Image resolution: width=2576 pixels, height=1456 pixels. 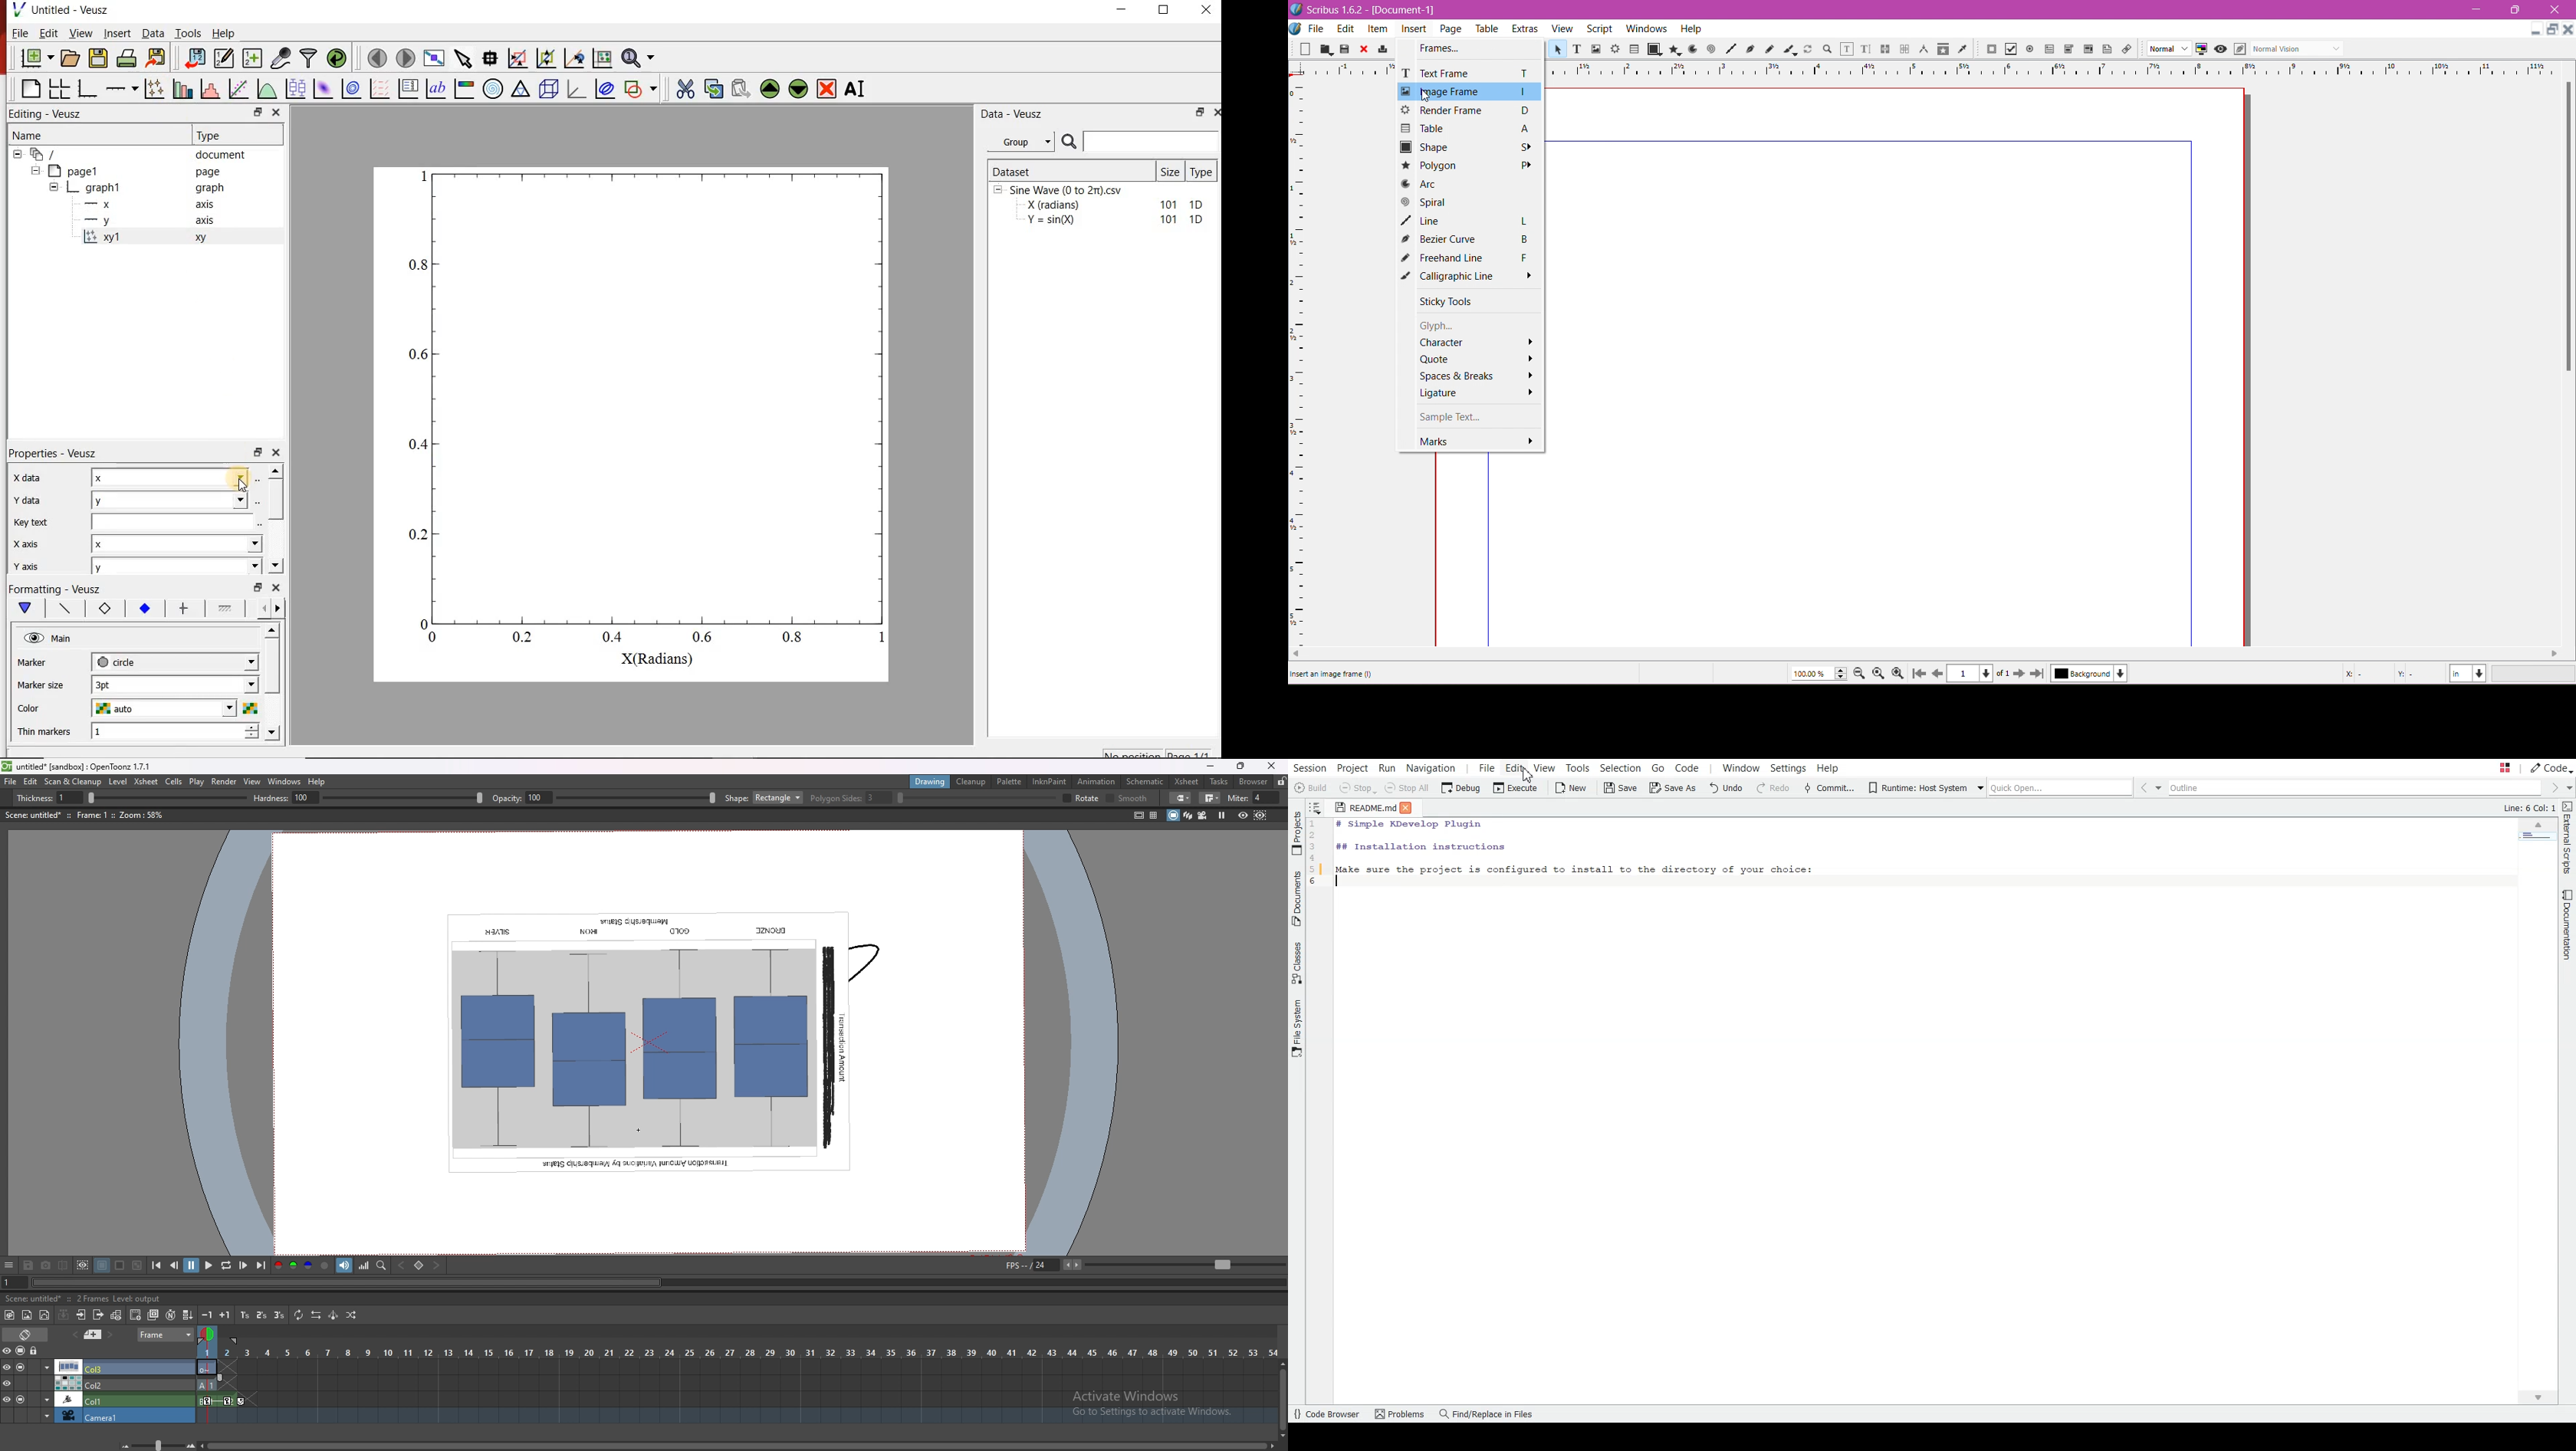 What do you see at coordinates (31, 781) in the screenshot?
I see `edit` at bounding box center [31, 781].